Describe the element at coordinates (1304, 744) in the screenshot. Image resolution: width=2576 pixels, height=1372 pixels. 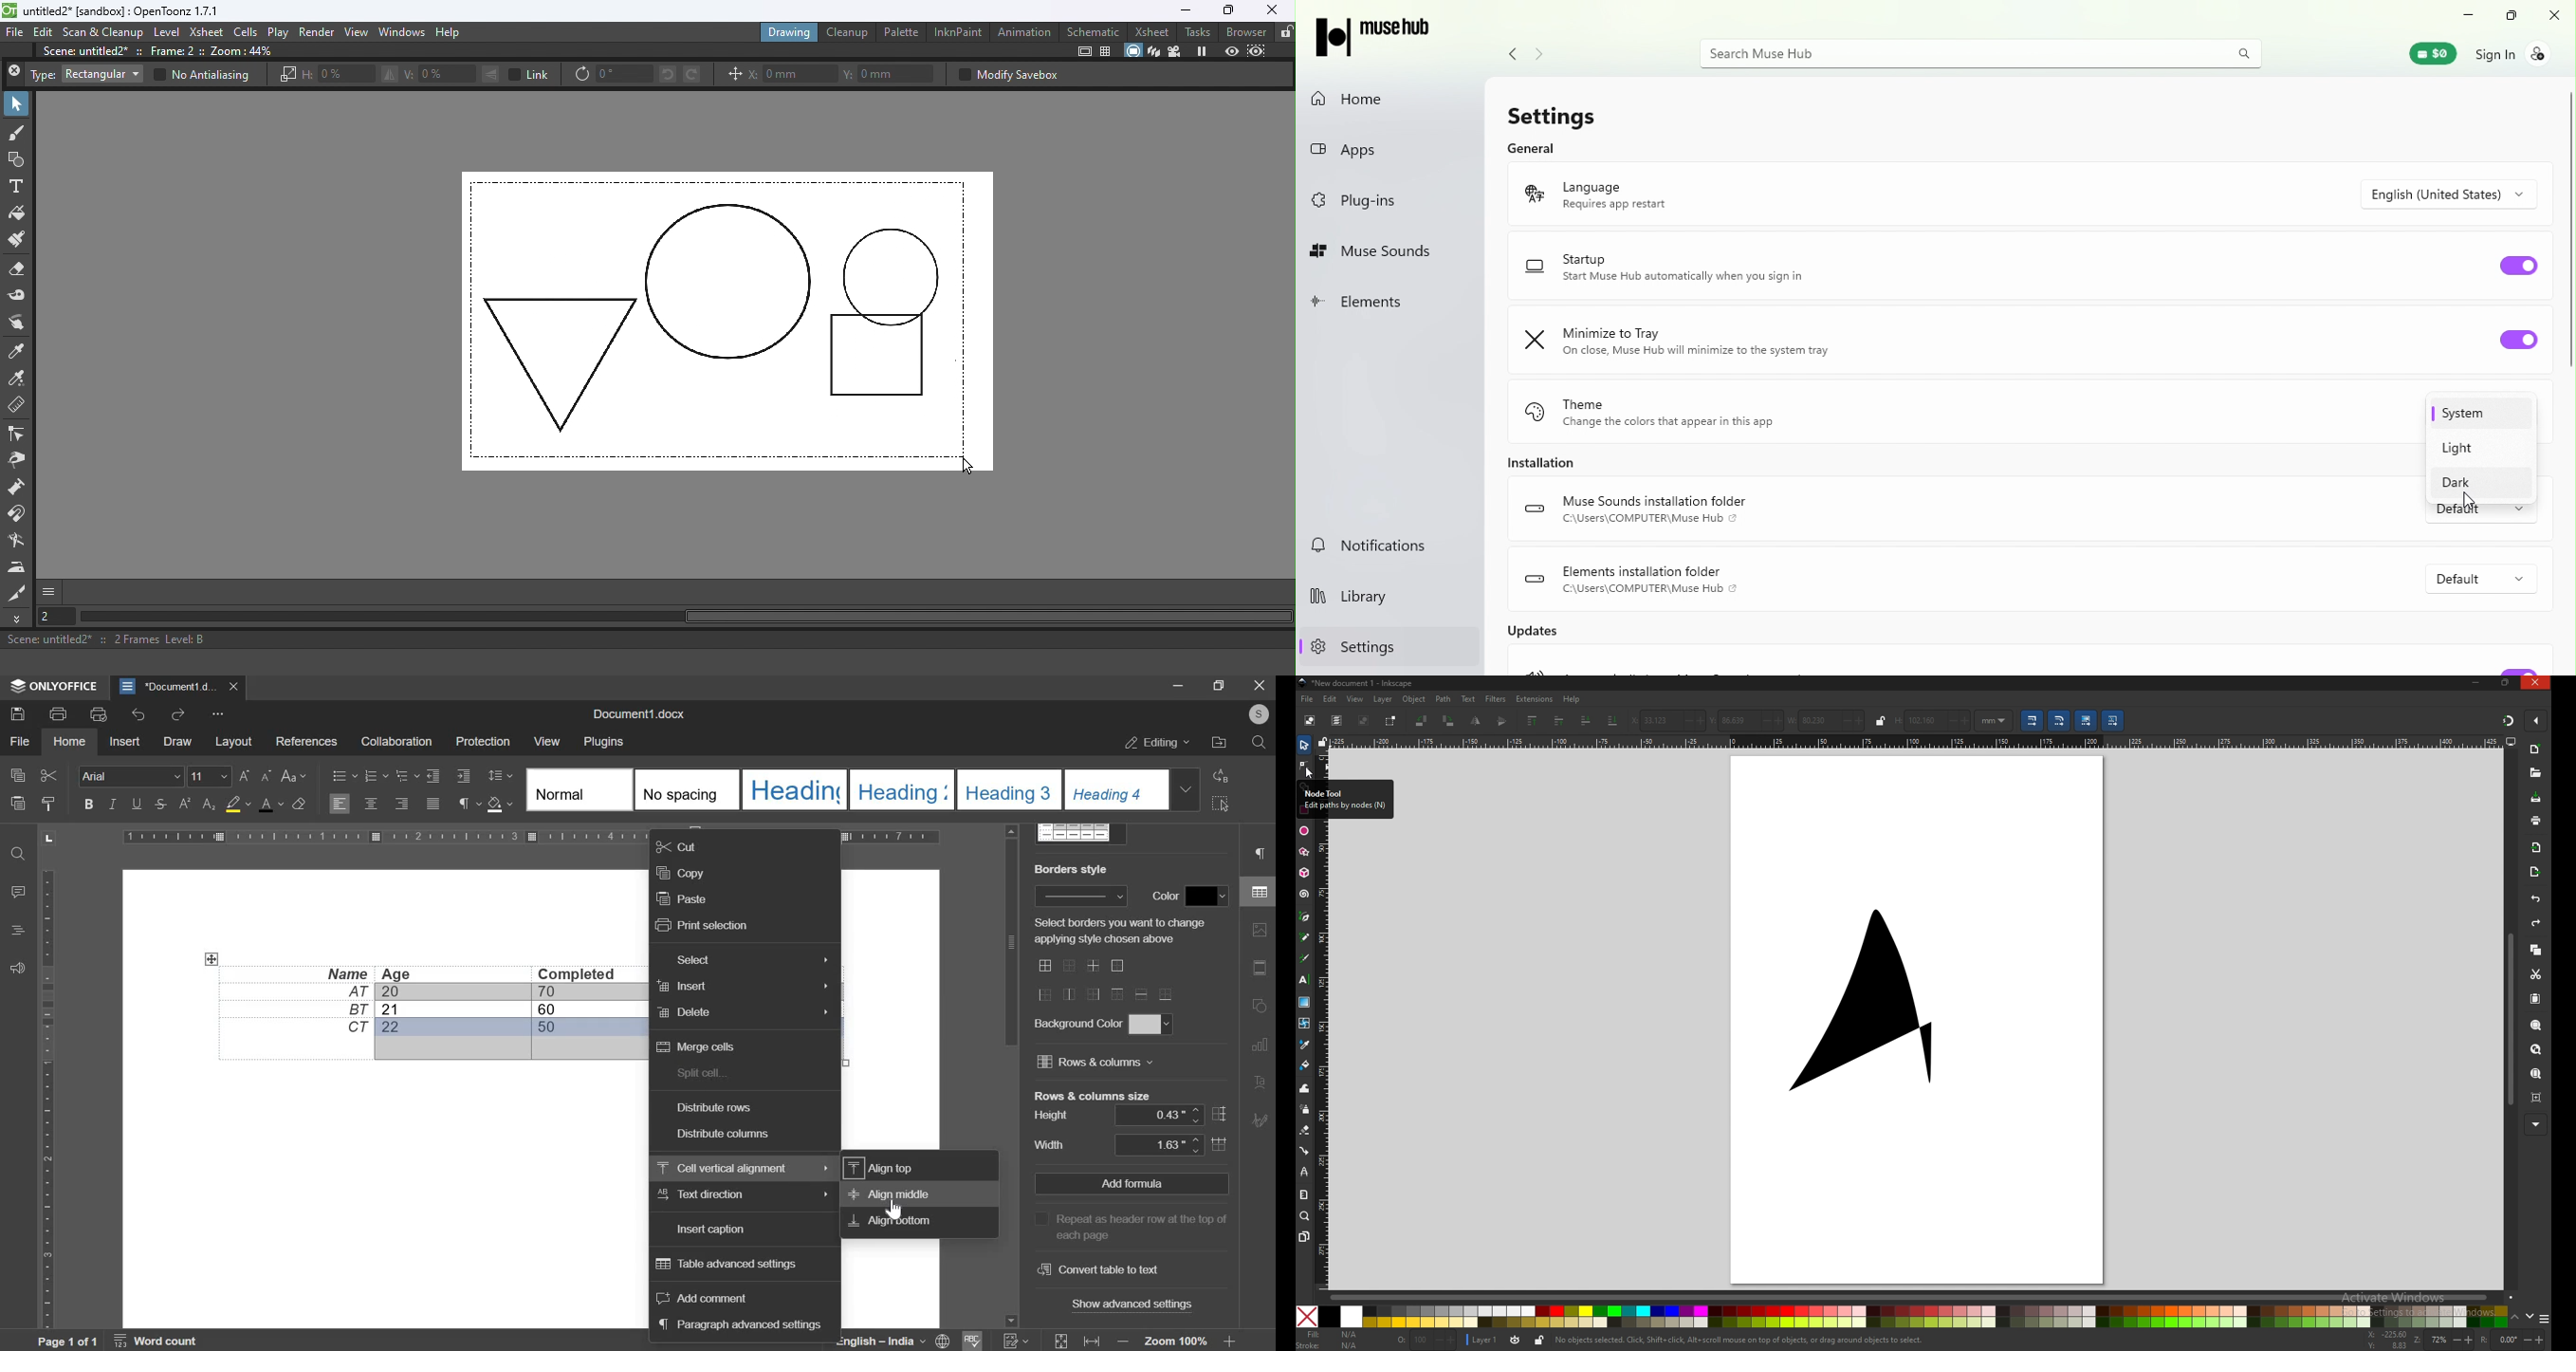
I see `selector` at that location.